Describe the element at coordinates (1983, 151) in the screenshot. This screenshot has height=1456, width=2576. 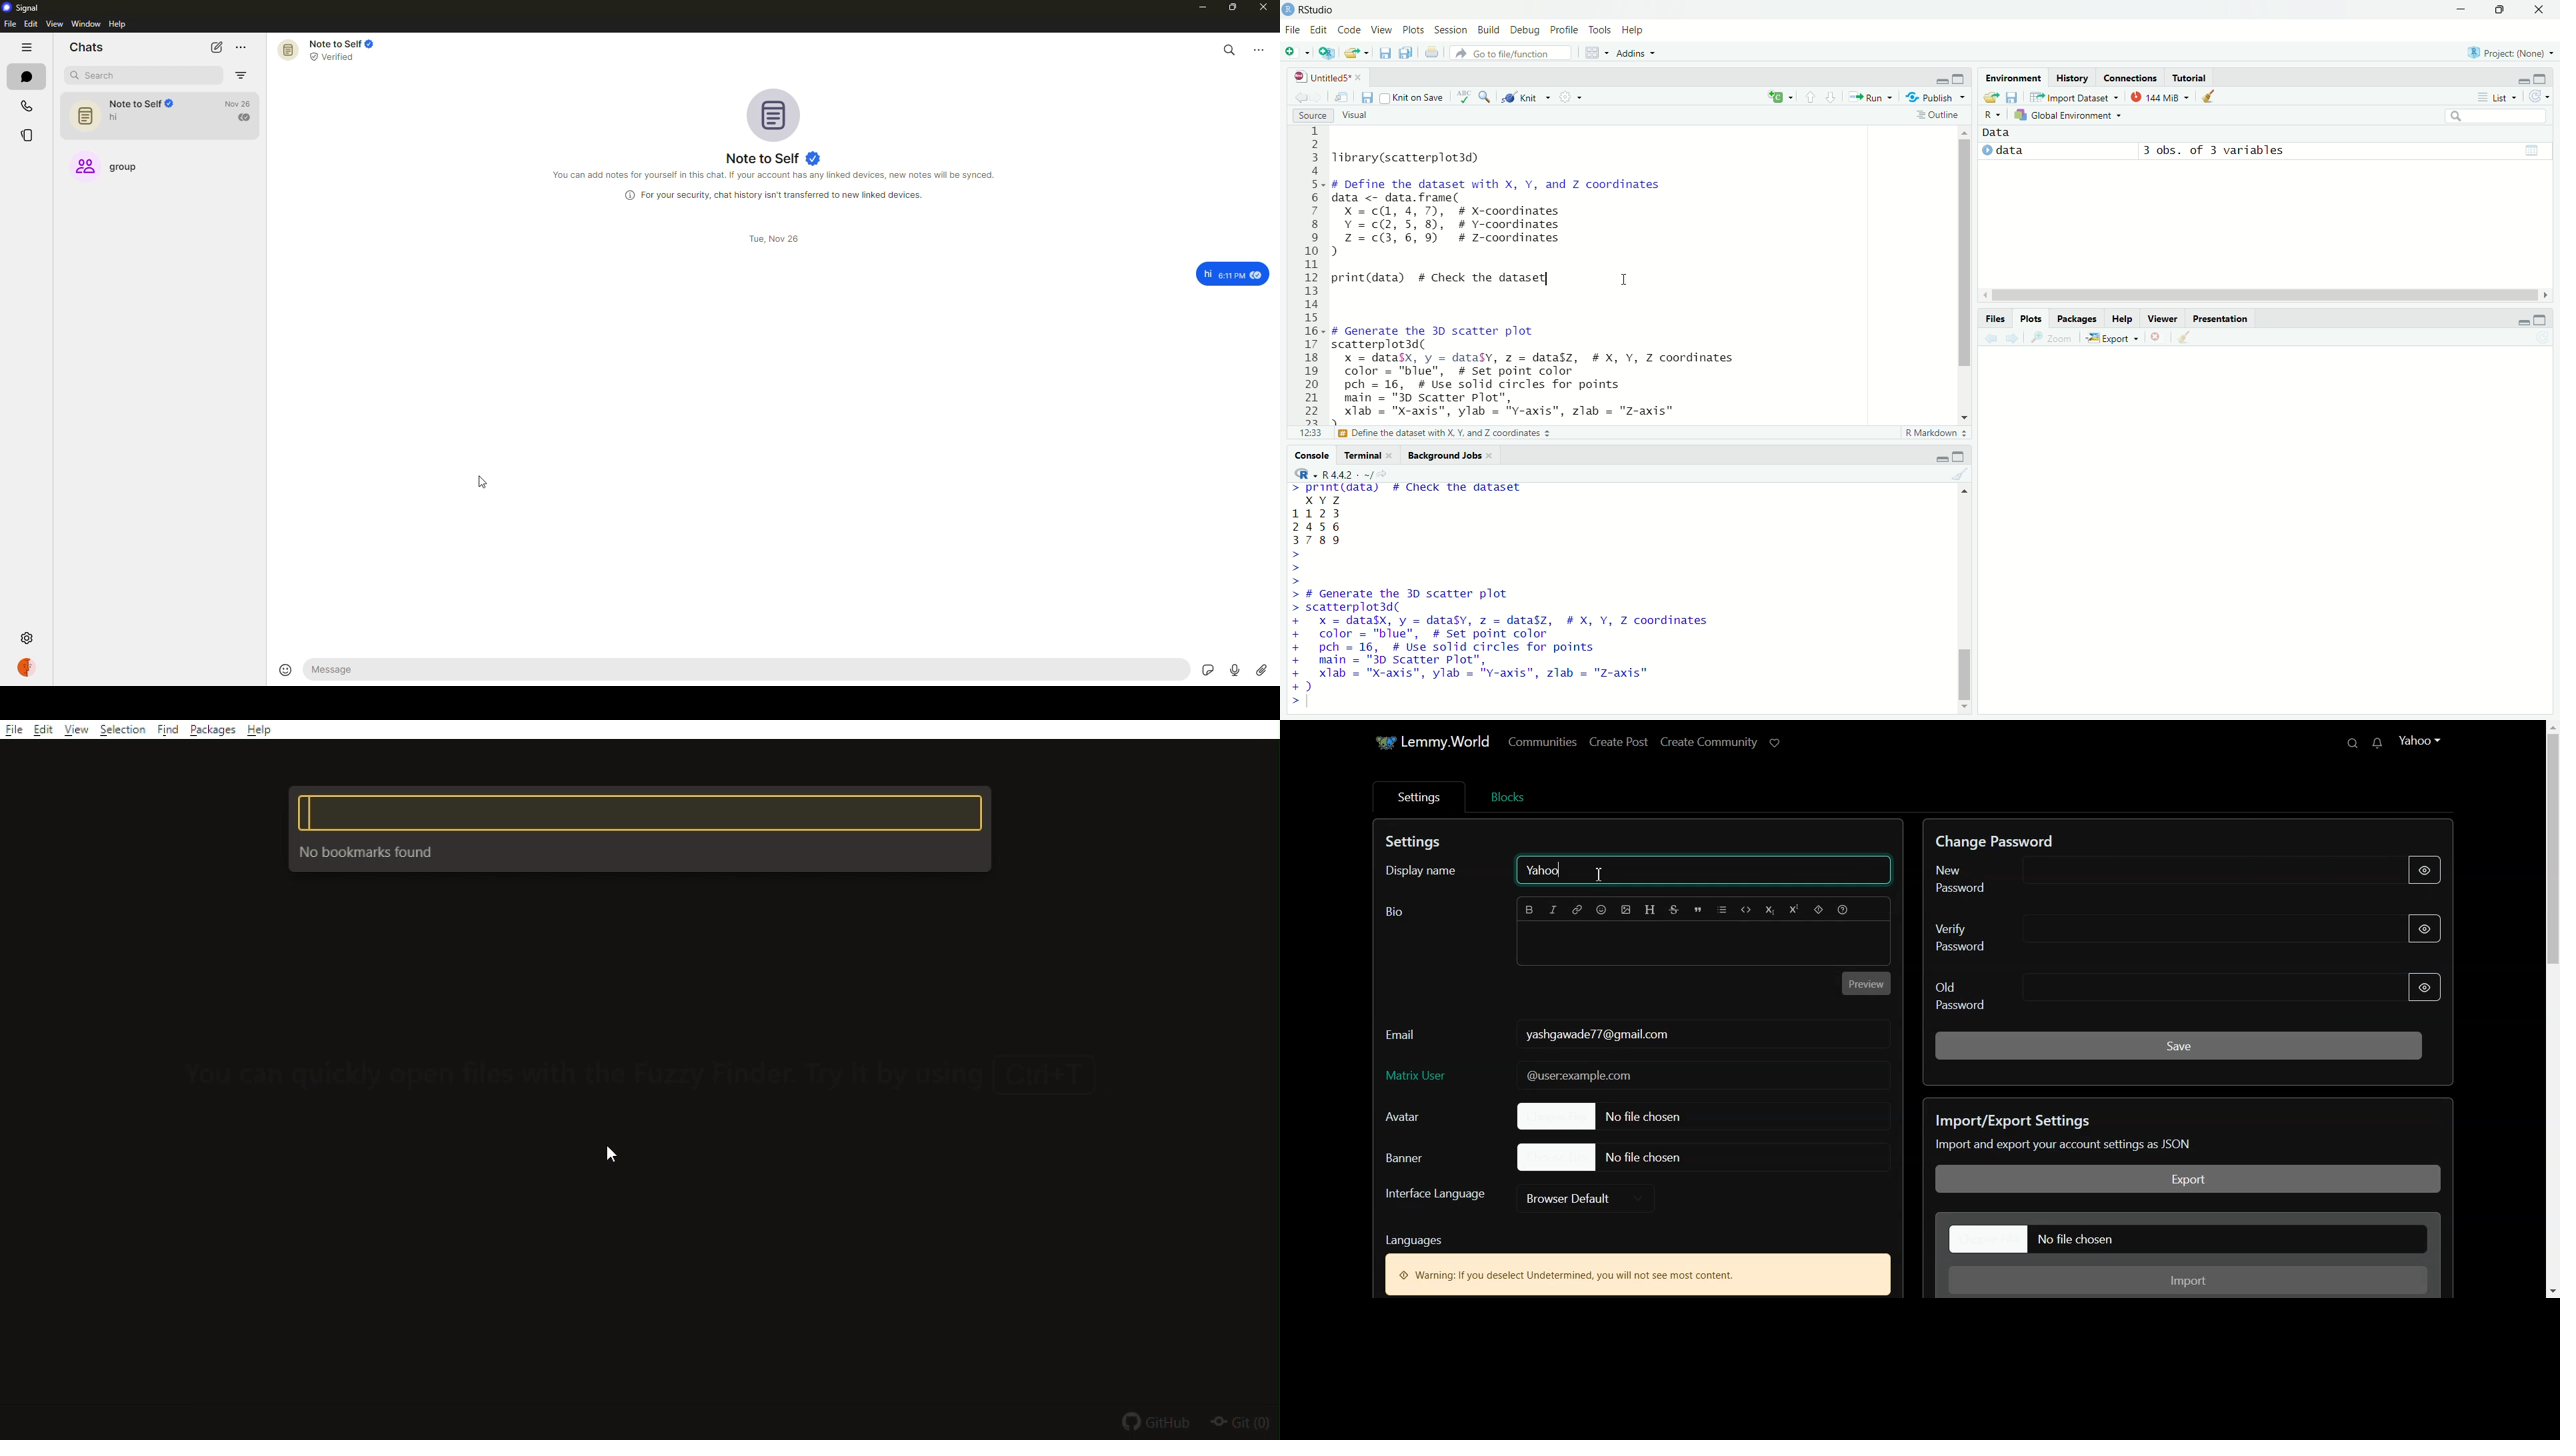
I see `play` at that location.